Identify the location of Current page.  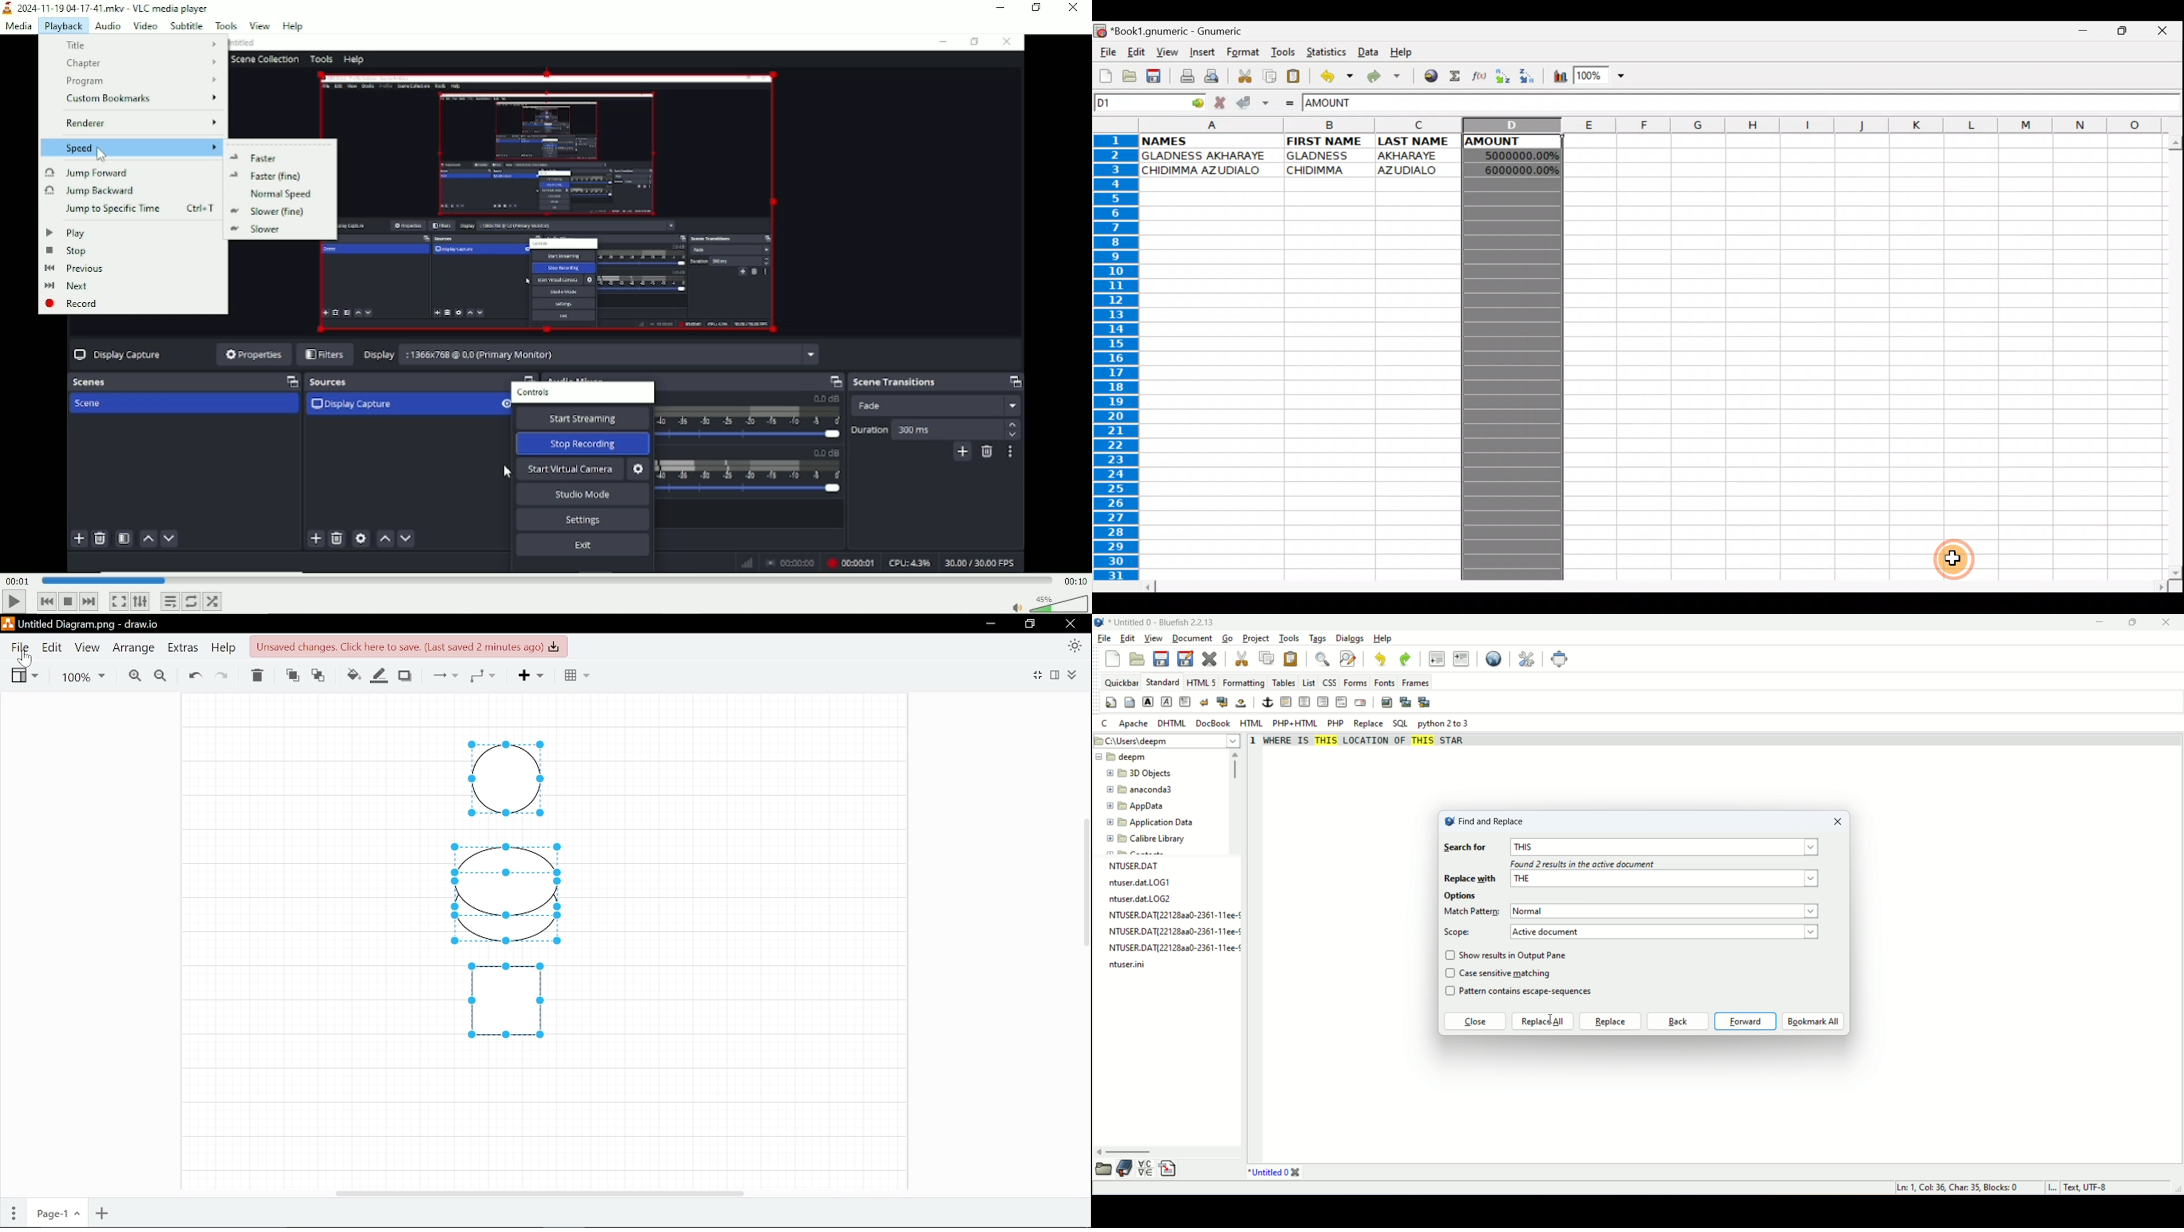
(56, 1214).